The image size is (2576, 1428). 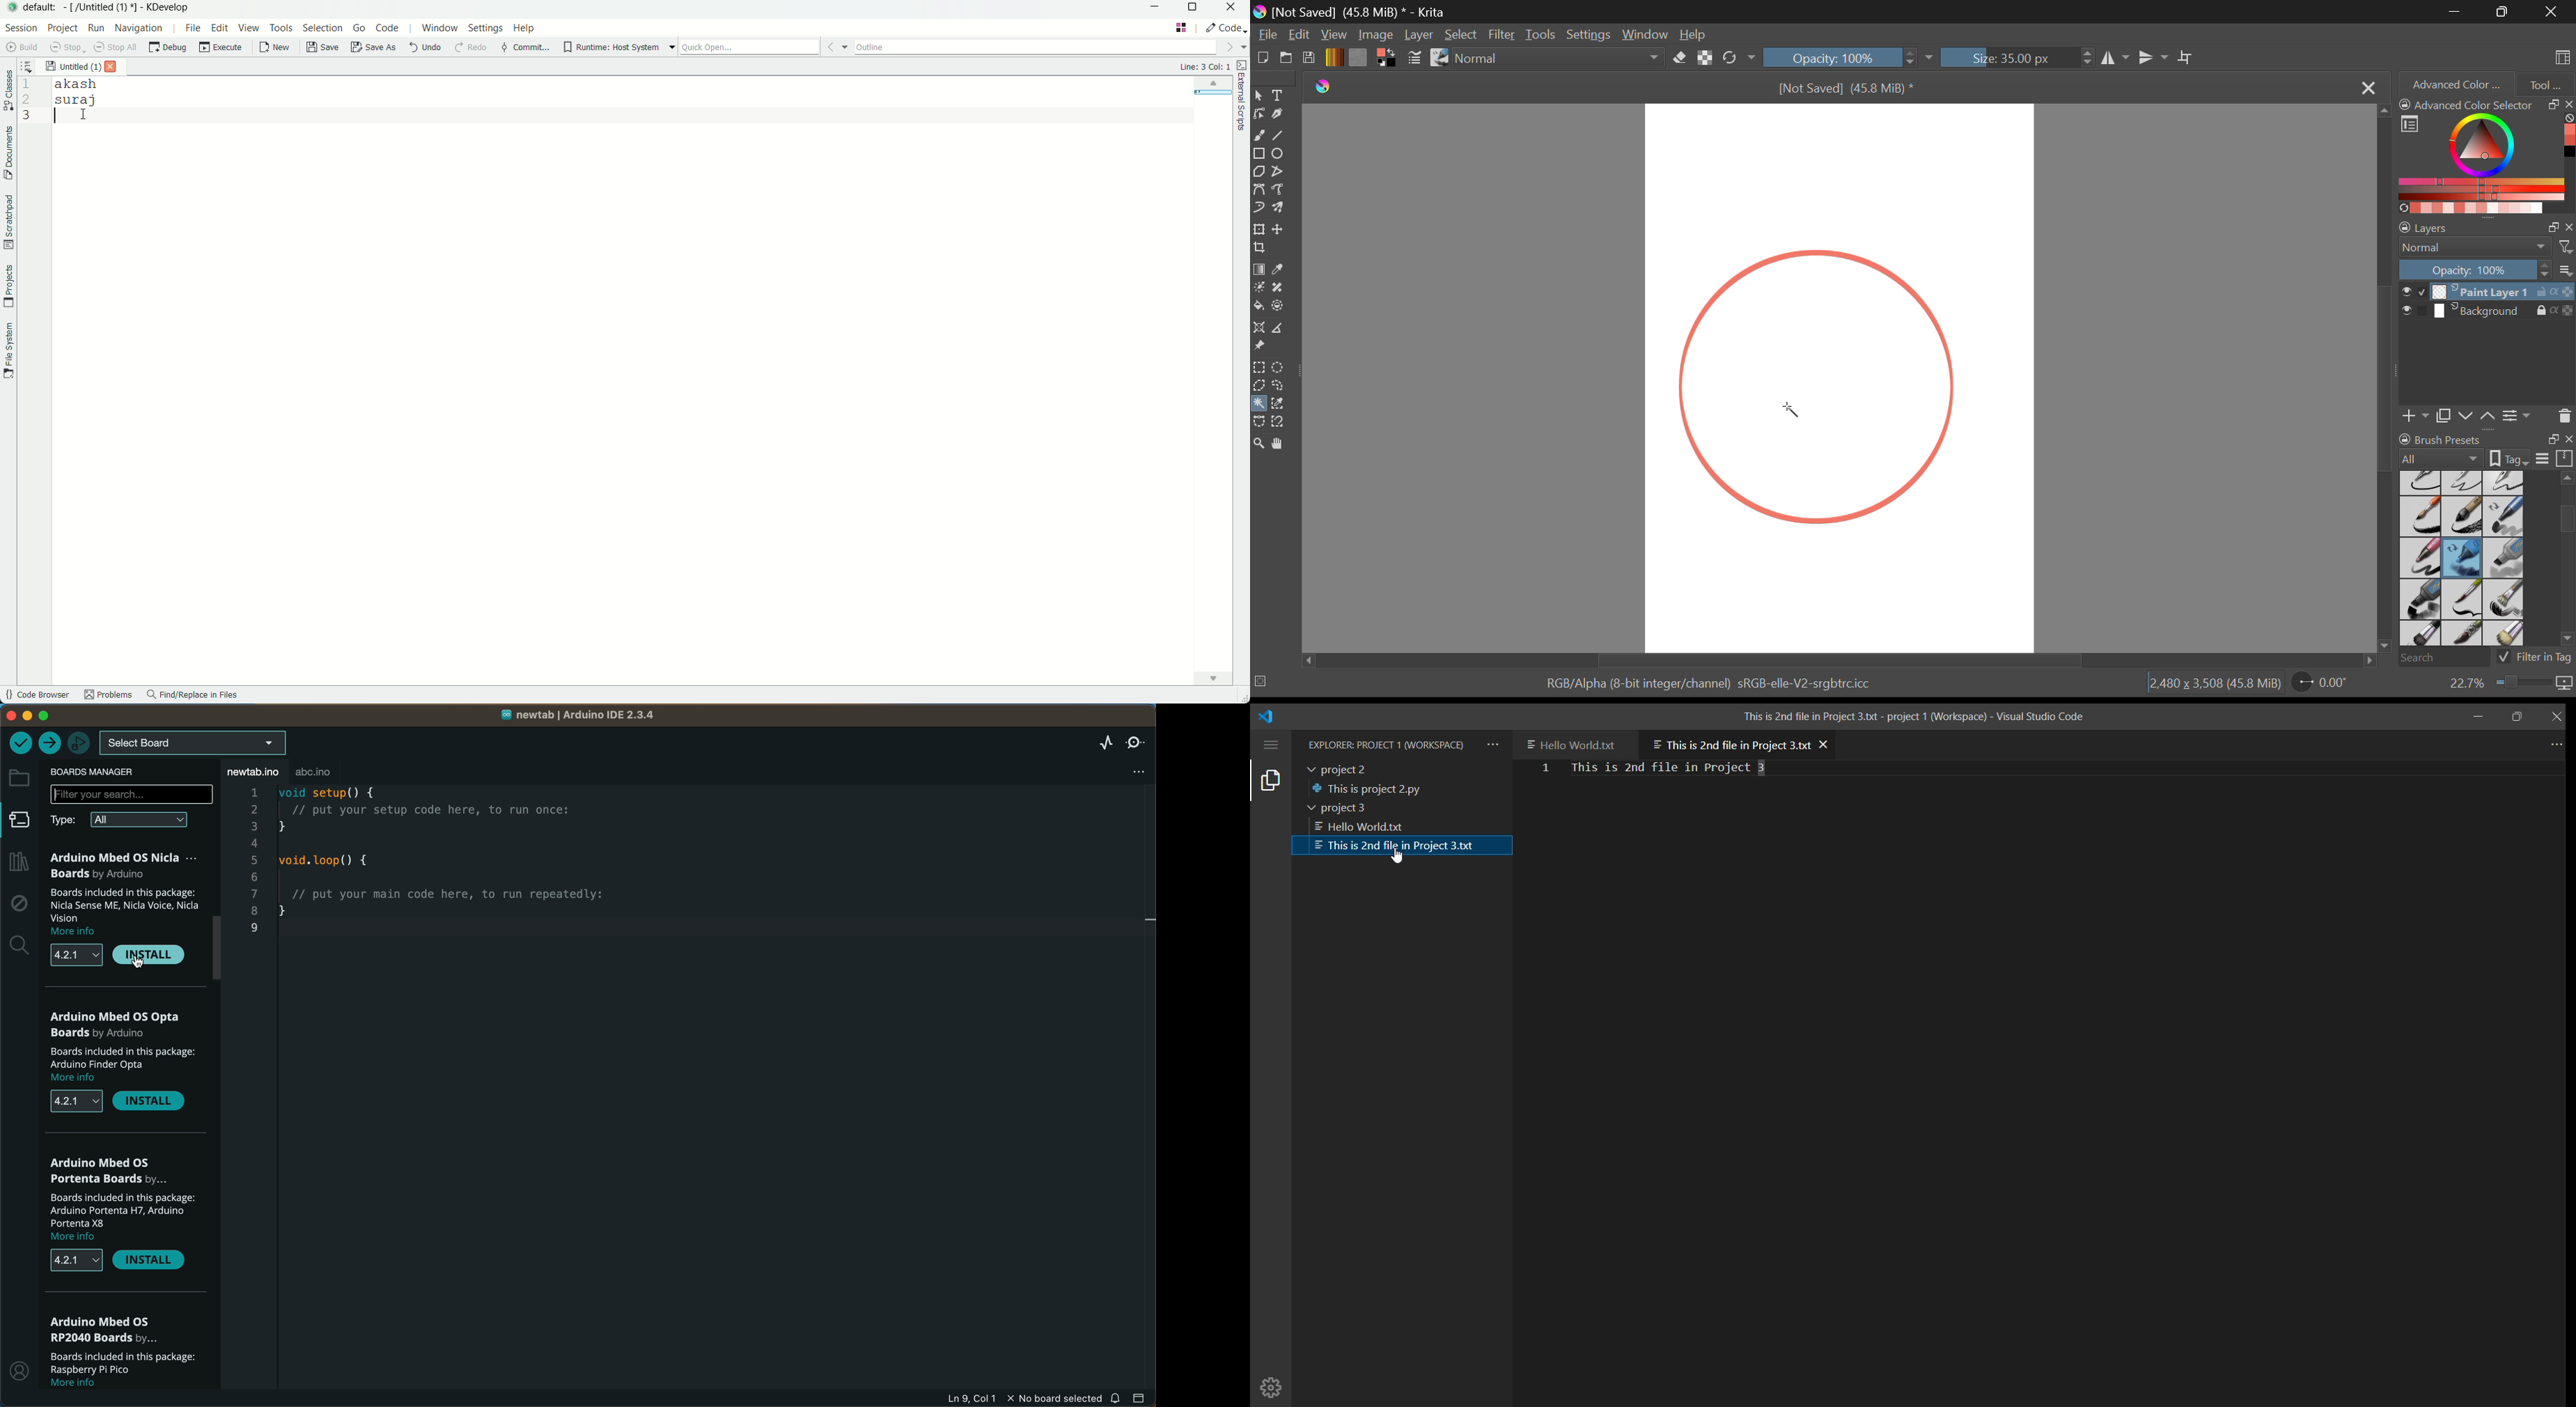 What do you see at coordinates (1260, 249) in the screenshot?
I see `Crop a layer` at bounding box center [1260, 249].